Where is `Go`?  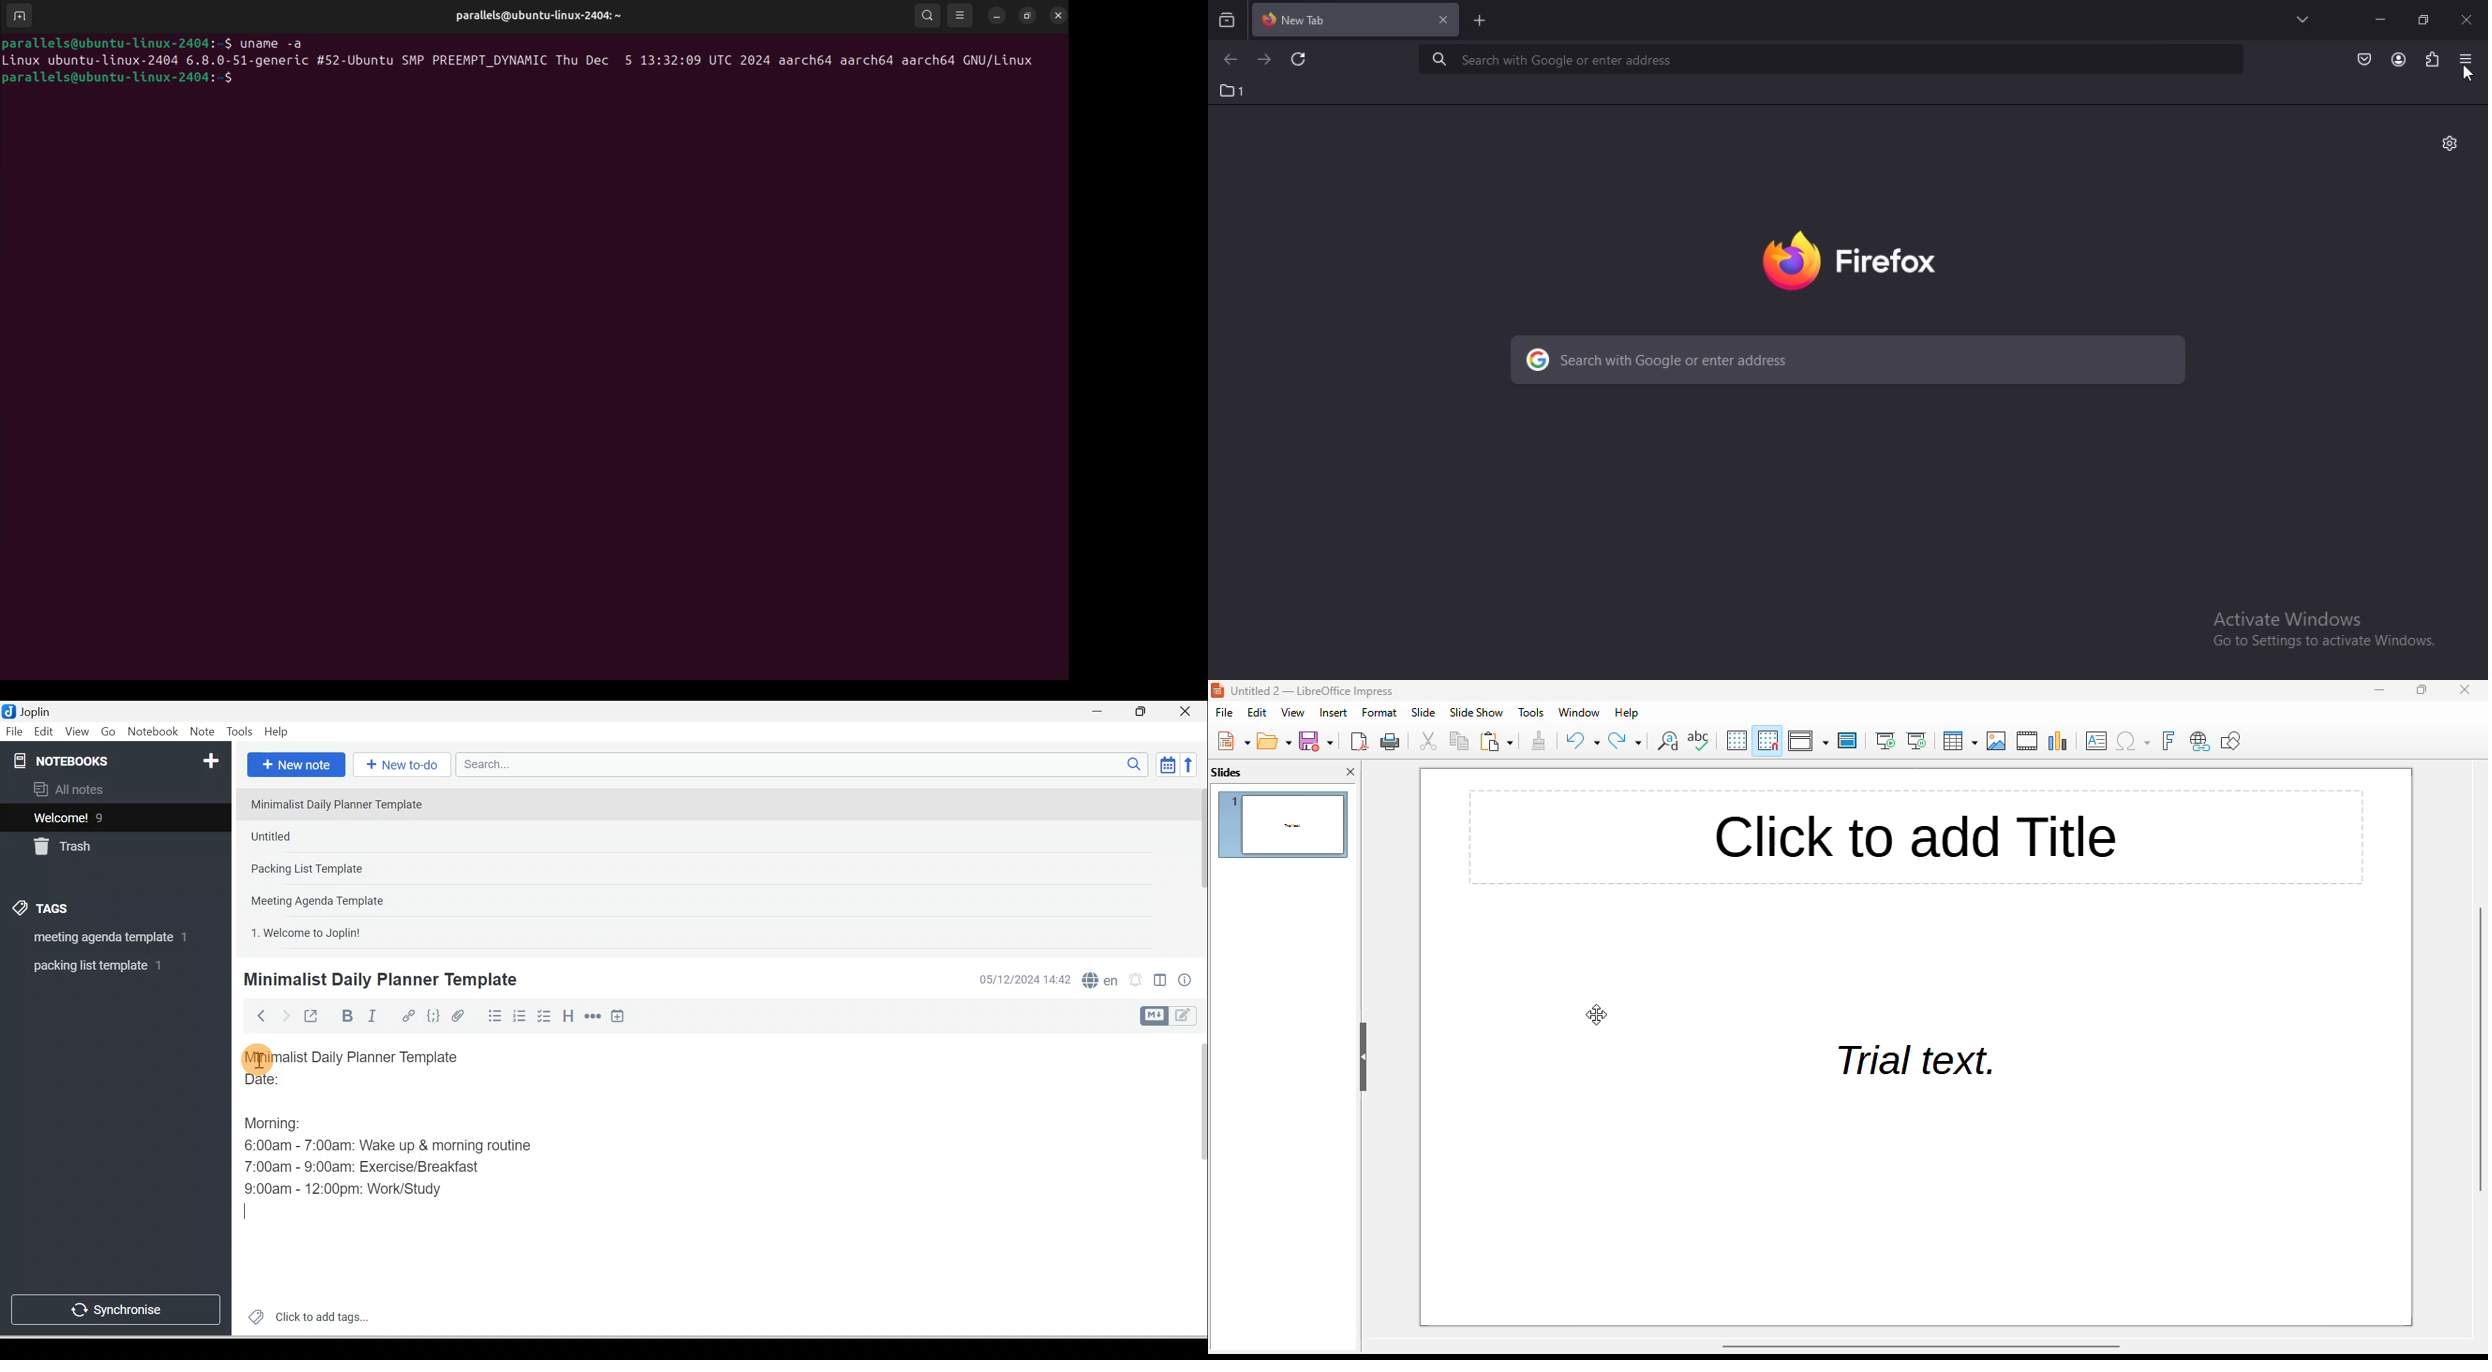 Go is located at coordinates (110, 732).